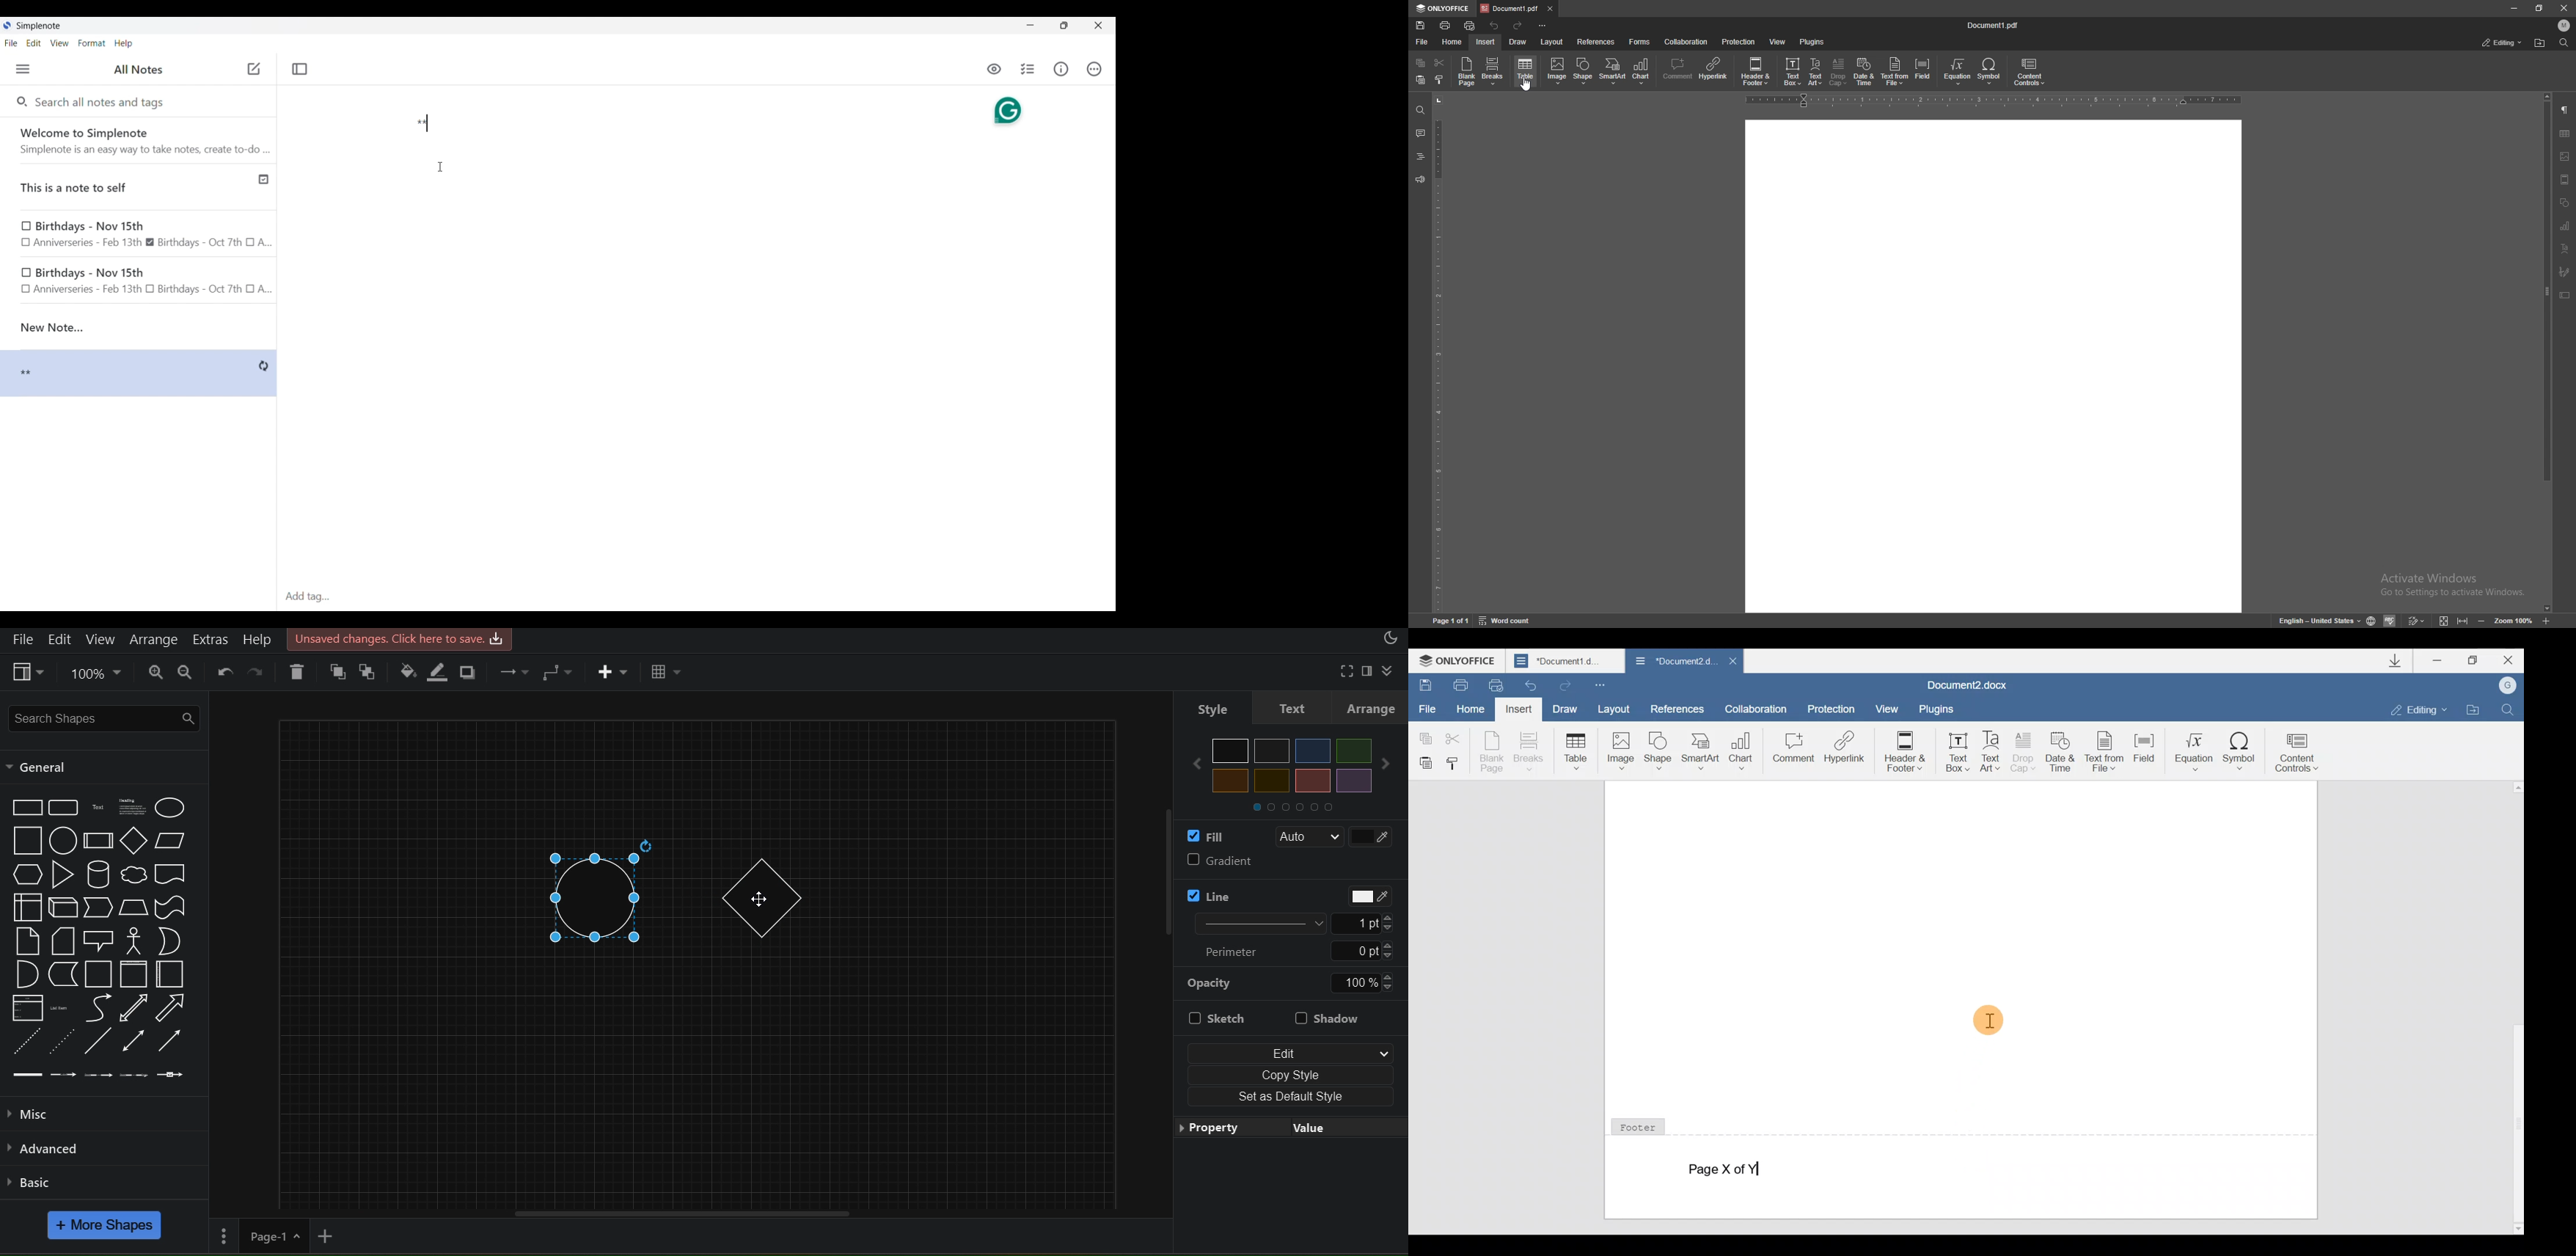 The image size is (2576, 1260). Describe the element at coordinates (1388, 638) in the screenshot. I see `appearance` at that location.